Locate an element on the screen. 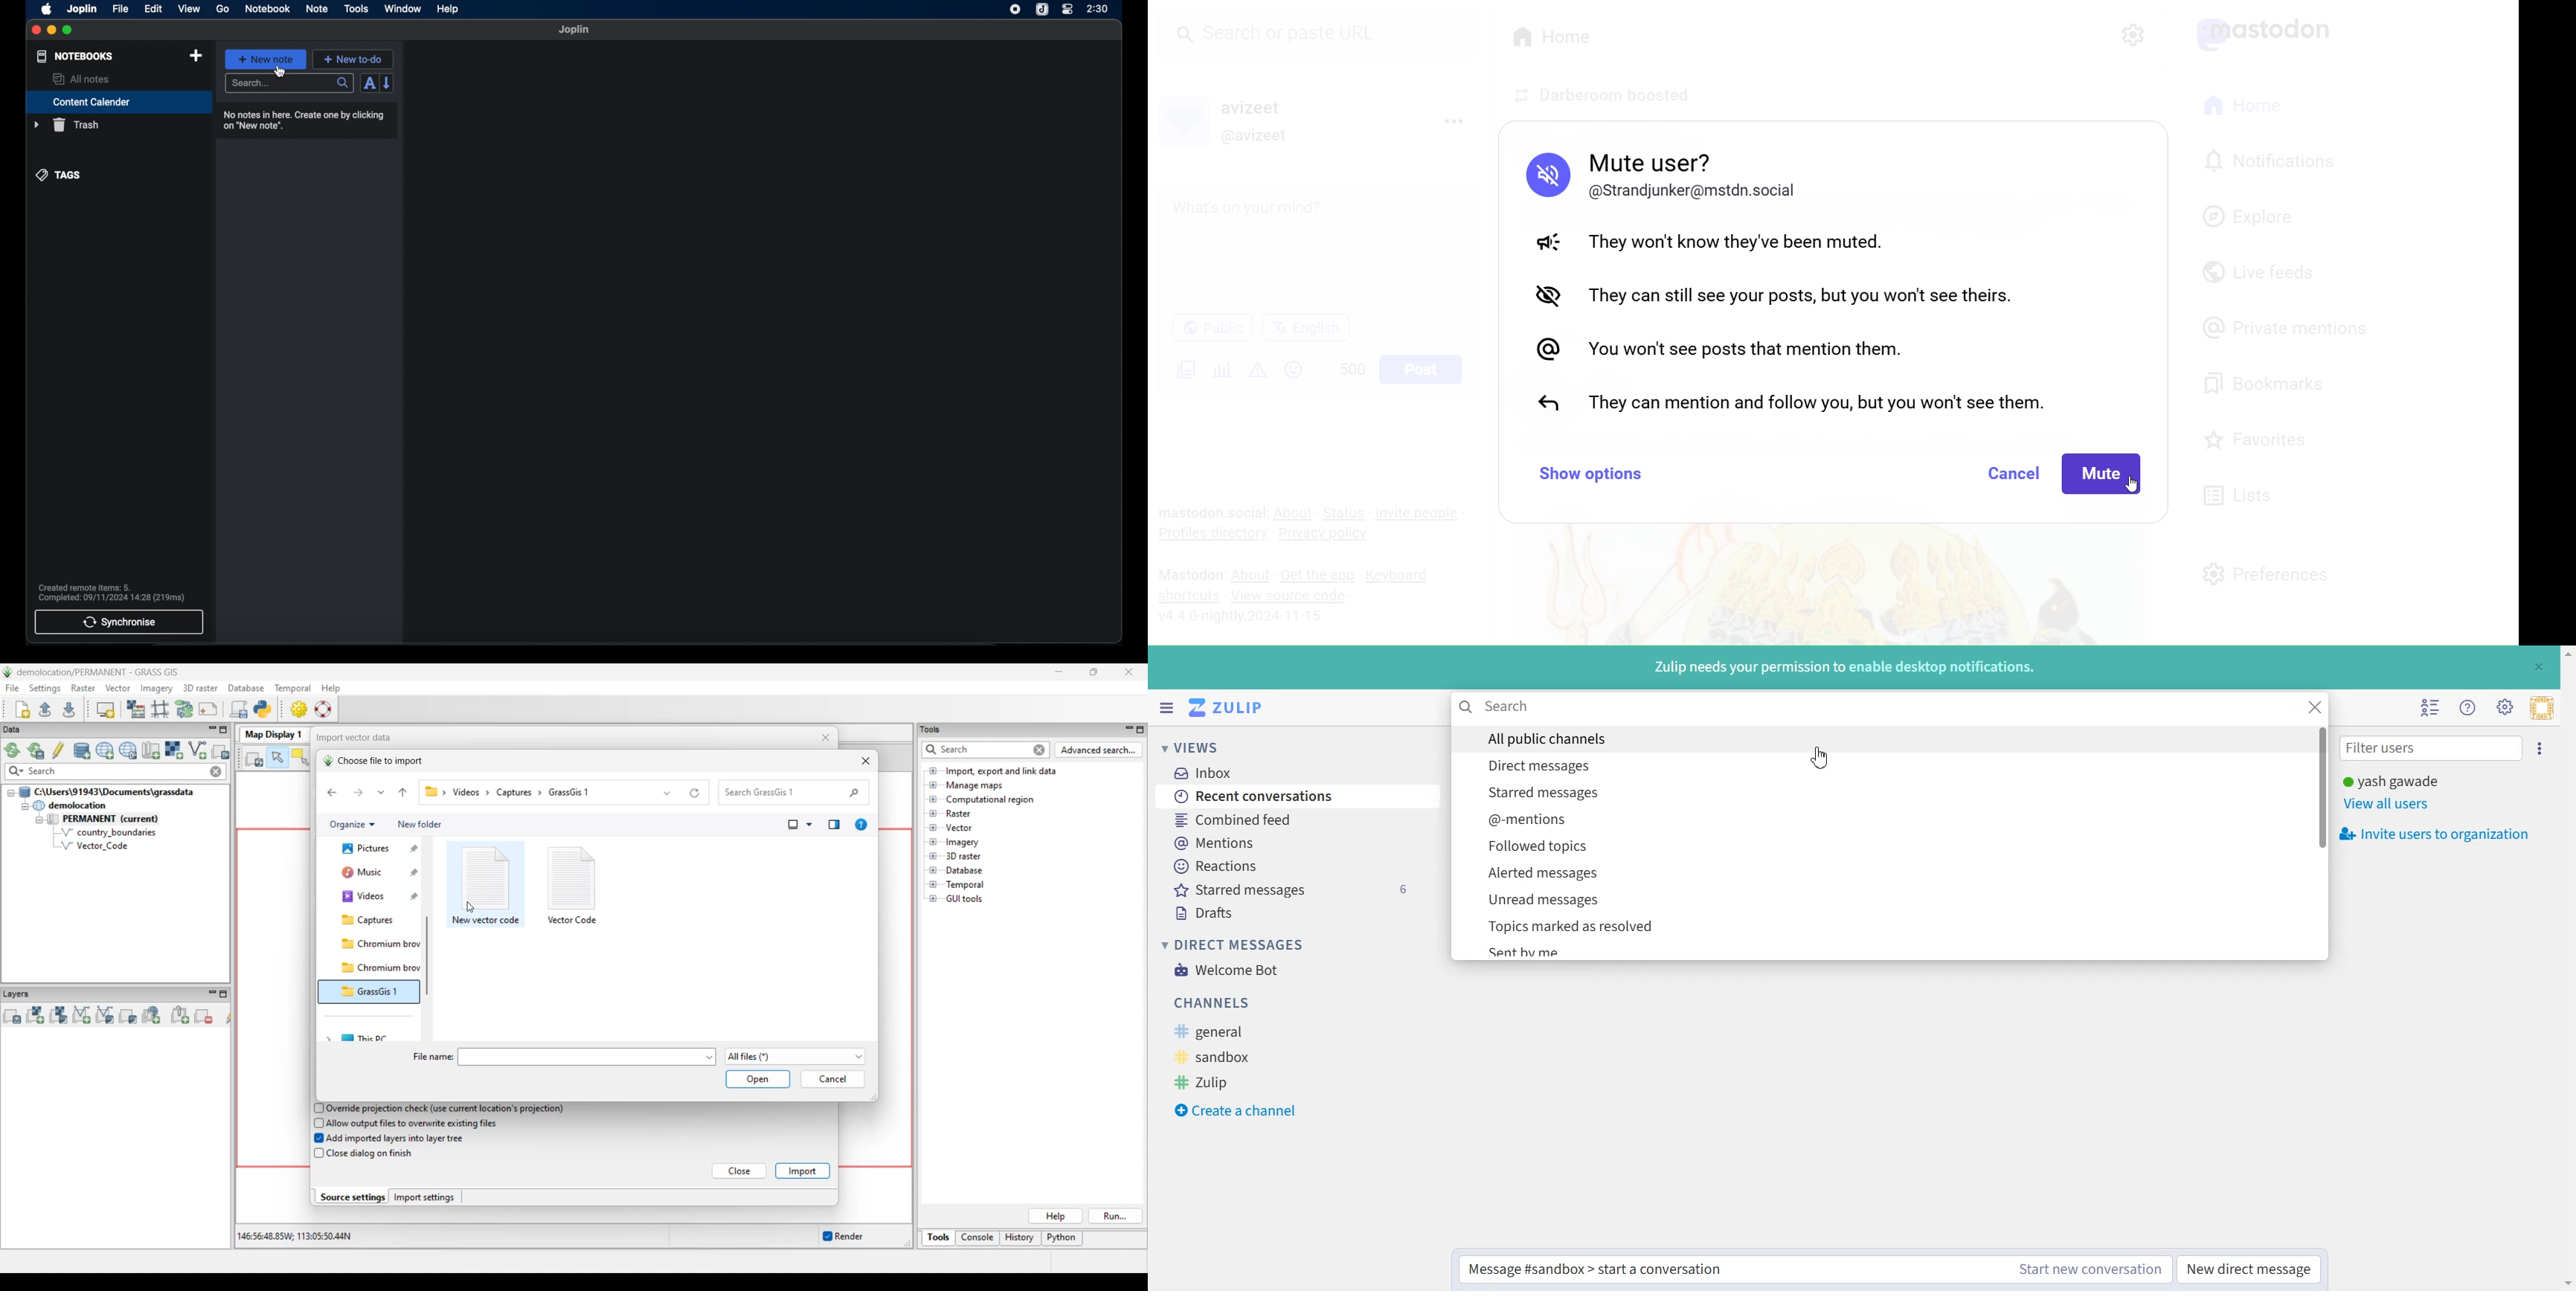 This screenshot has height=1316, width=2576. toggle sort order field is located at coordinates (369, 84).